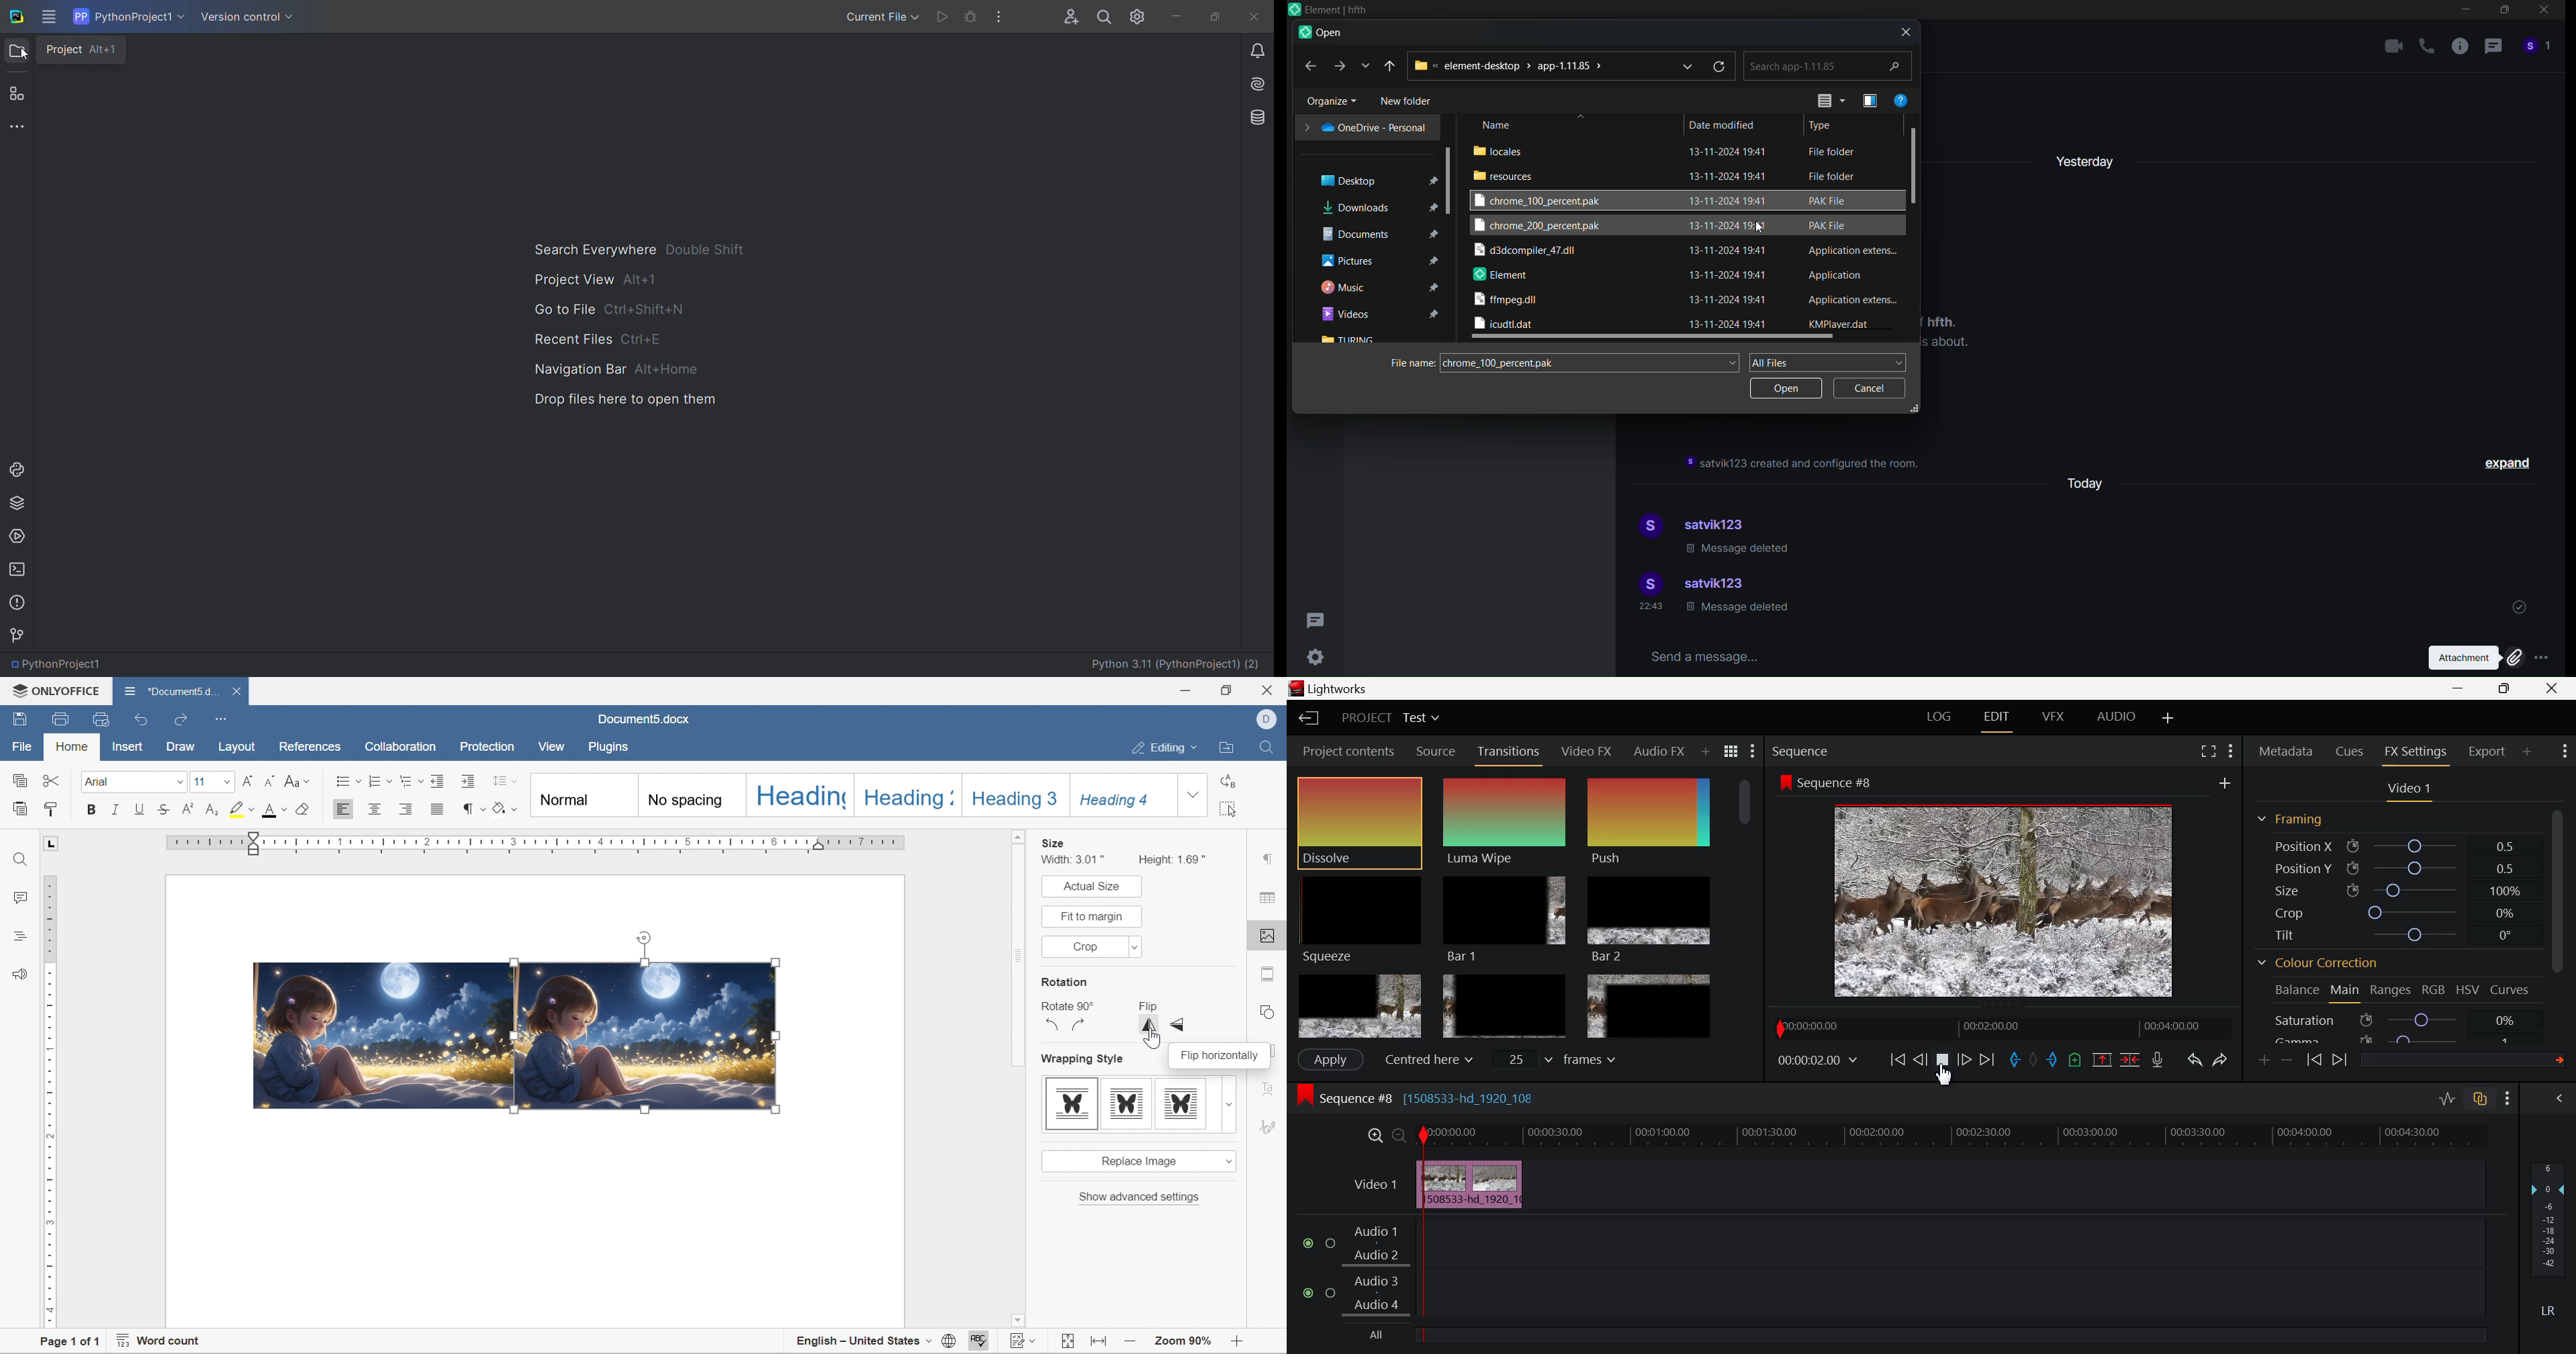 This screenshot has width=2576, height=1372. What do you see at coordinates (1588, 750) in the screenshot?
I see `Video FX` at bounding box center [1588, 750].